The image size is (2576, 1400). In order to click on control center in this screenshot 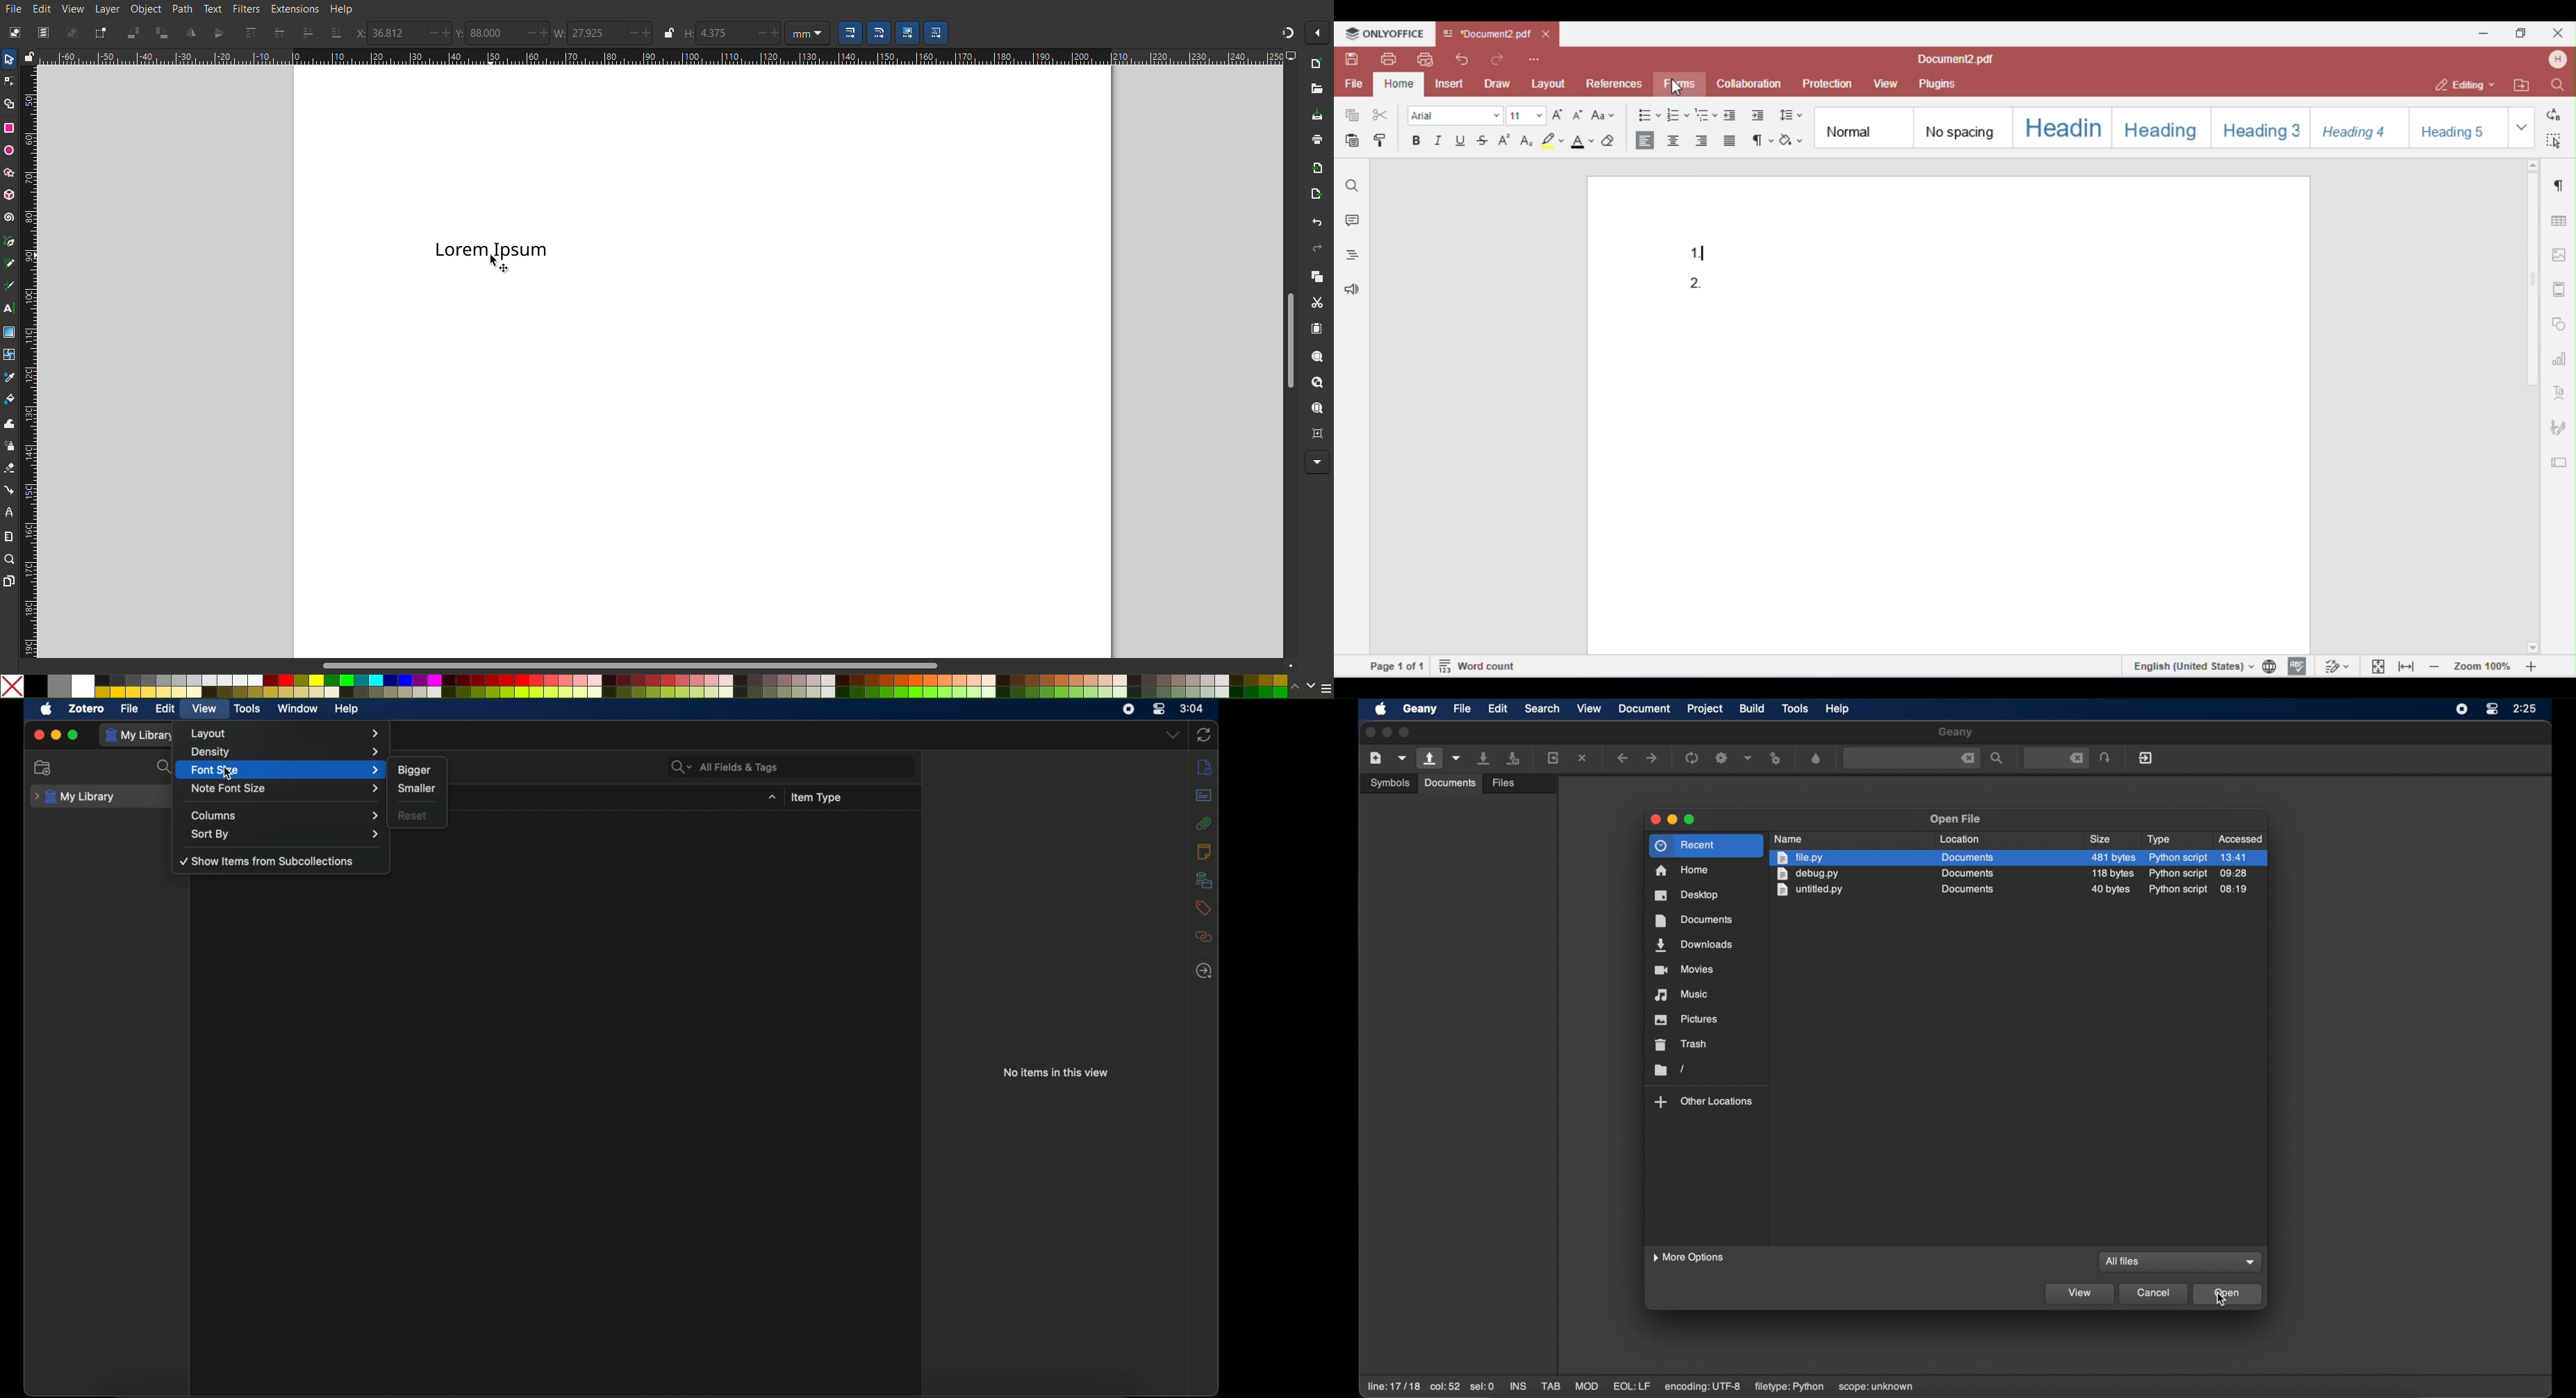, I will do `click(1160, 709)`.